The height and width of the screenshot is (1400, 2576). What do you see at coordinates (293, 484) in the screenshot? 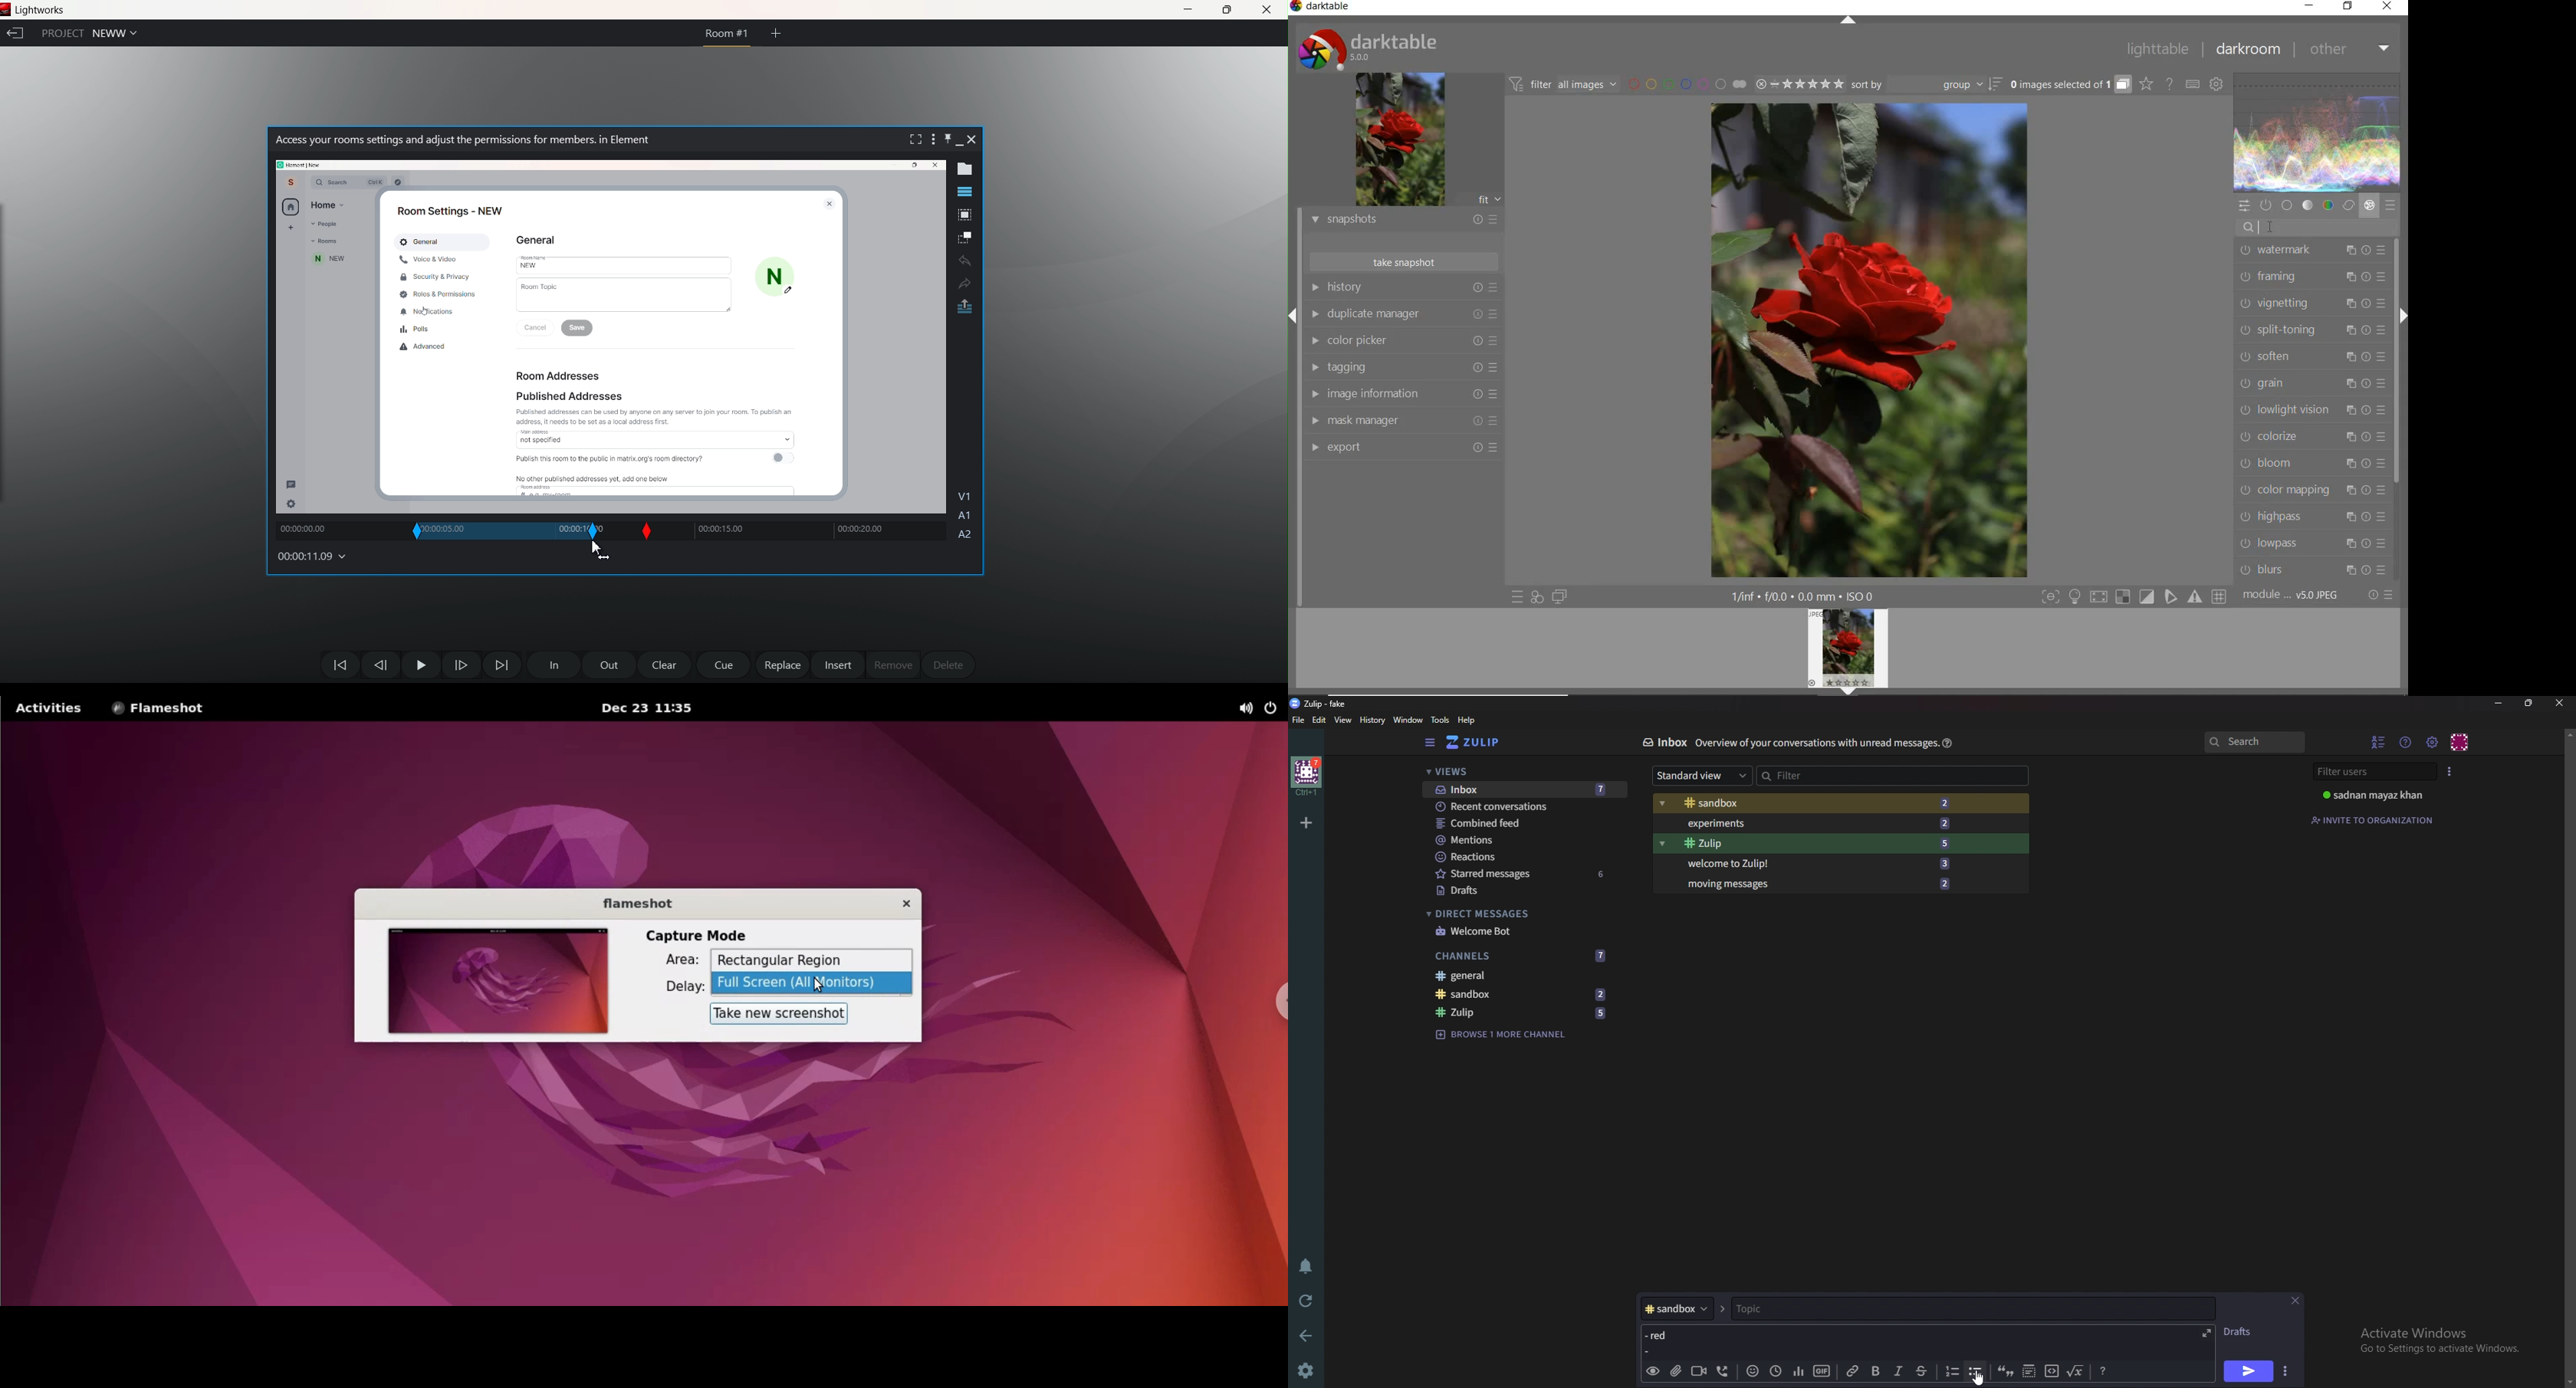
I see `message` at bounding box center [293, 484].